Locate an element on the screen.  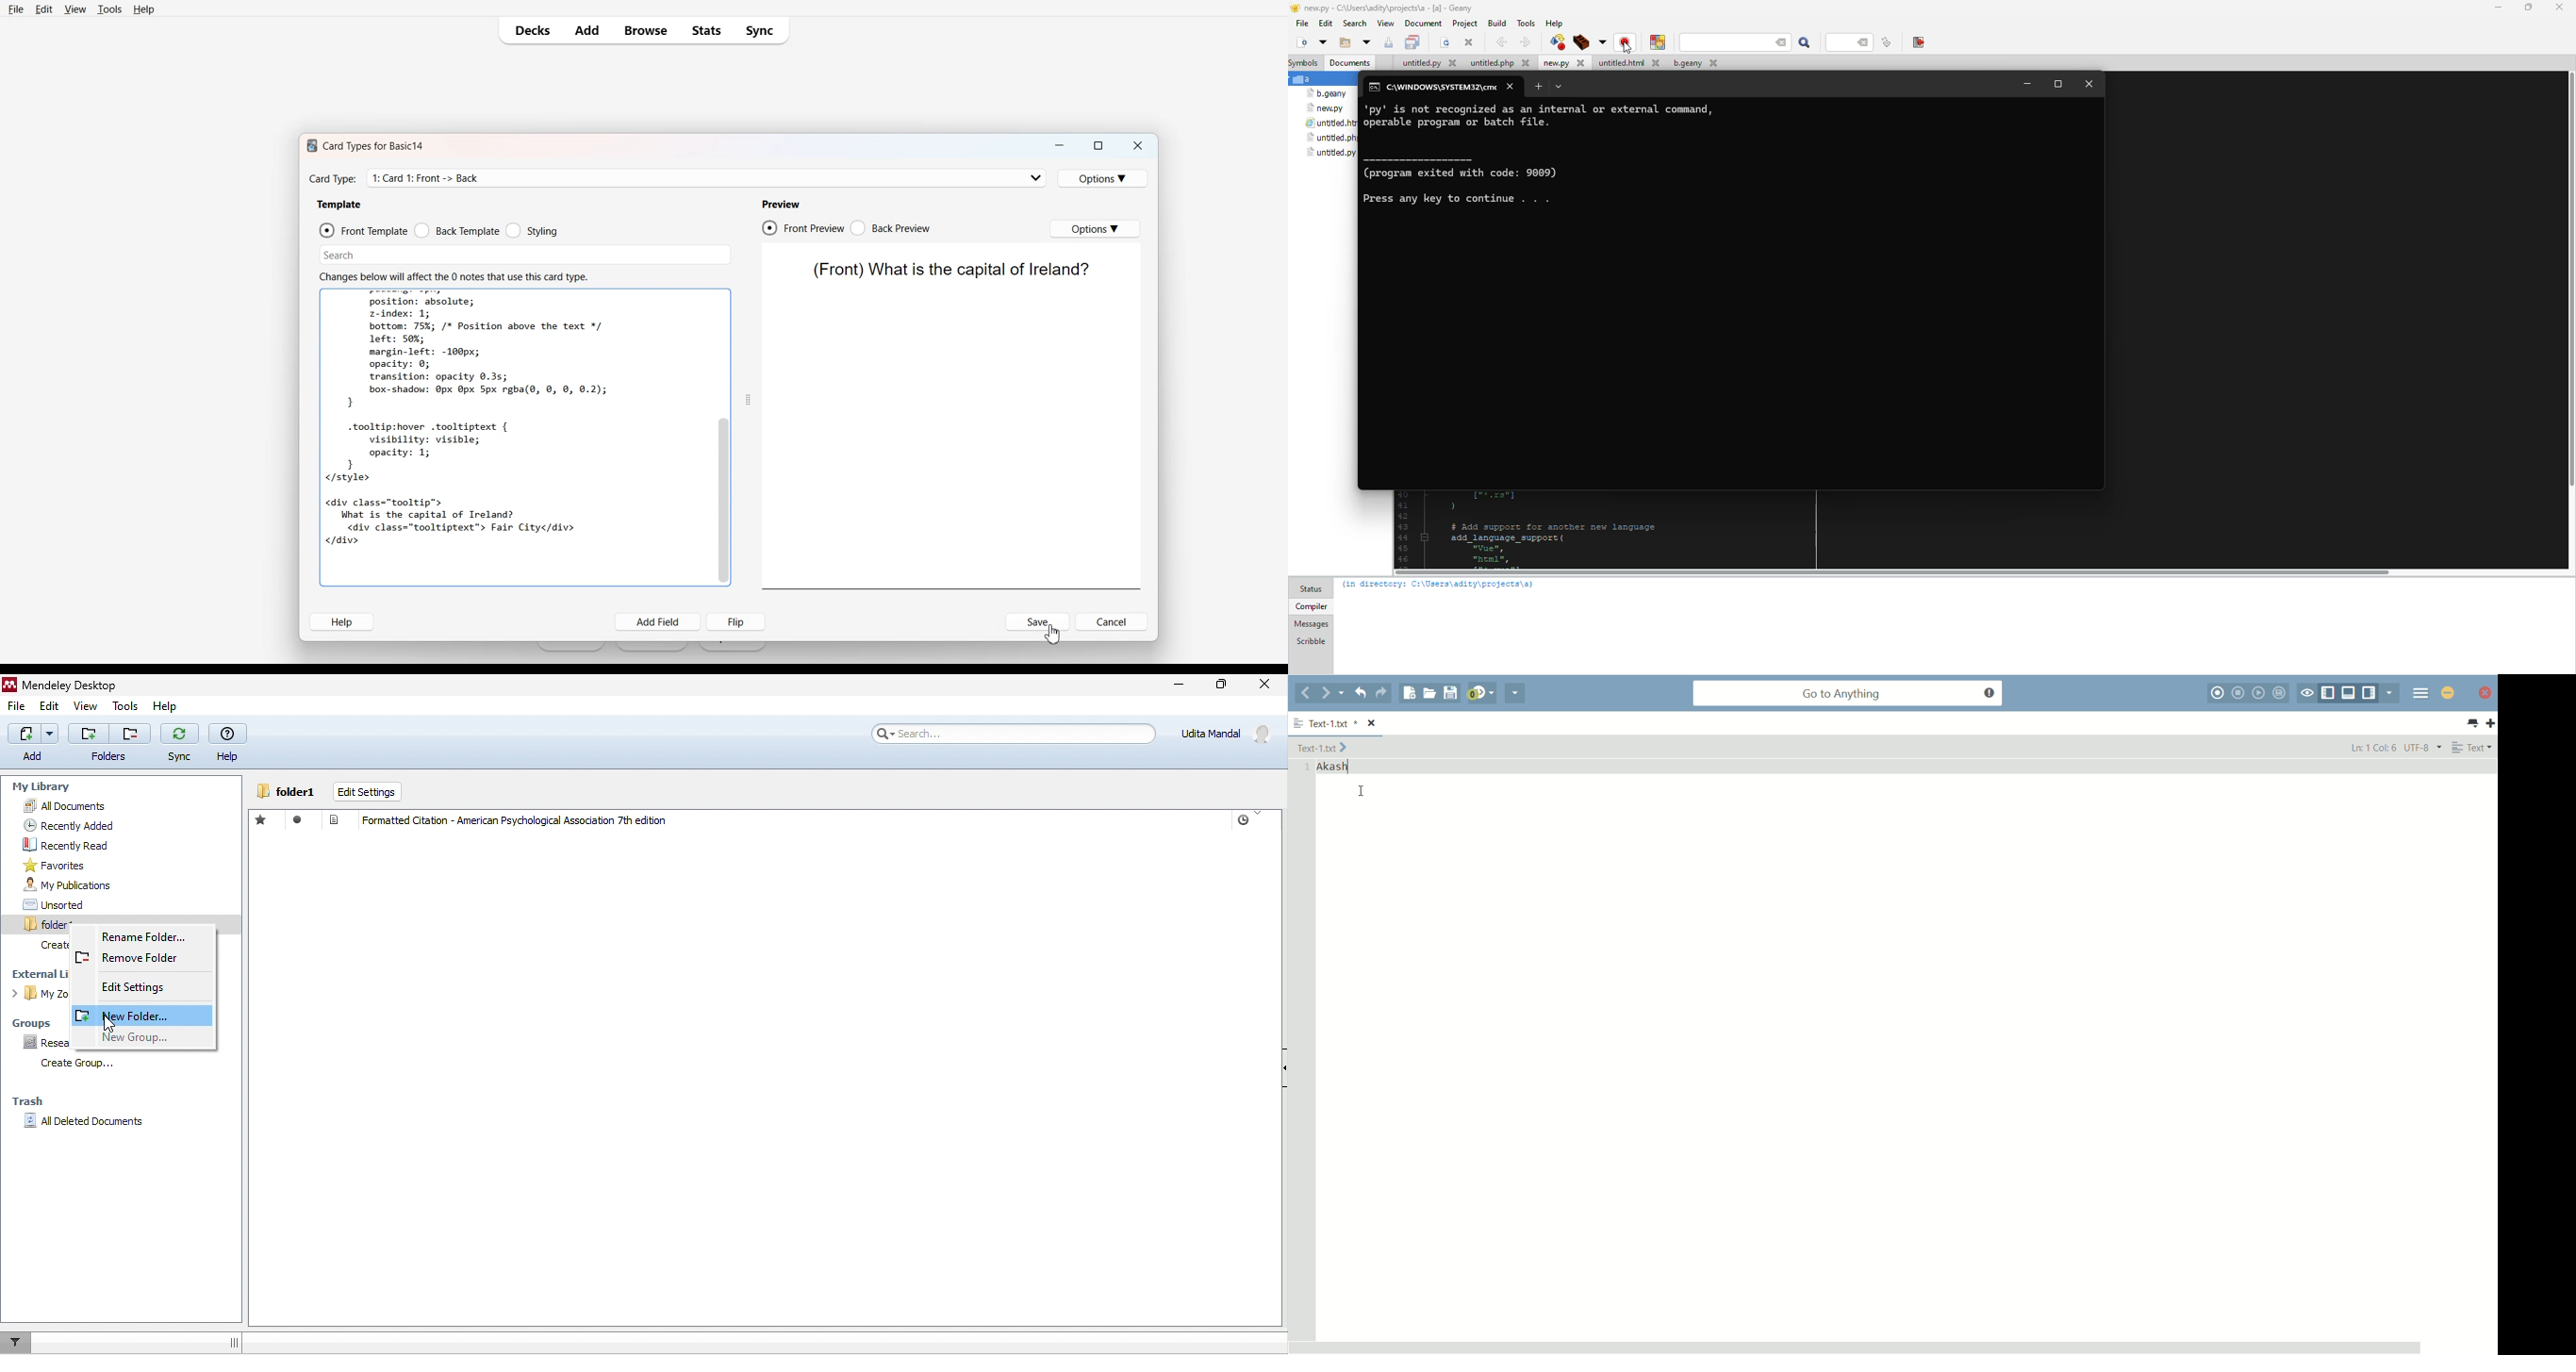
Browse is located at coordinates (646, 31).